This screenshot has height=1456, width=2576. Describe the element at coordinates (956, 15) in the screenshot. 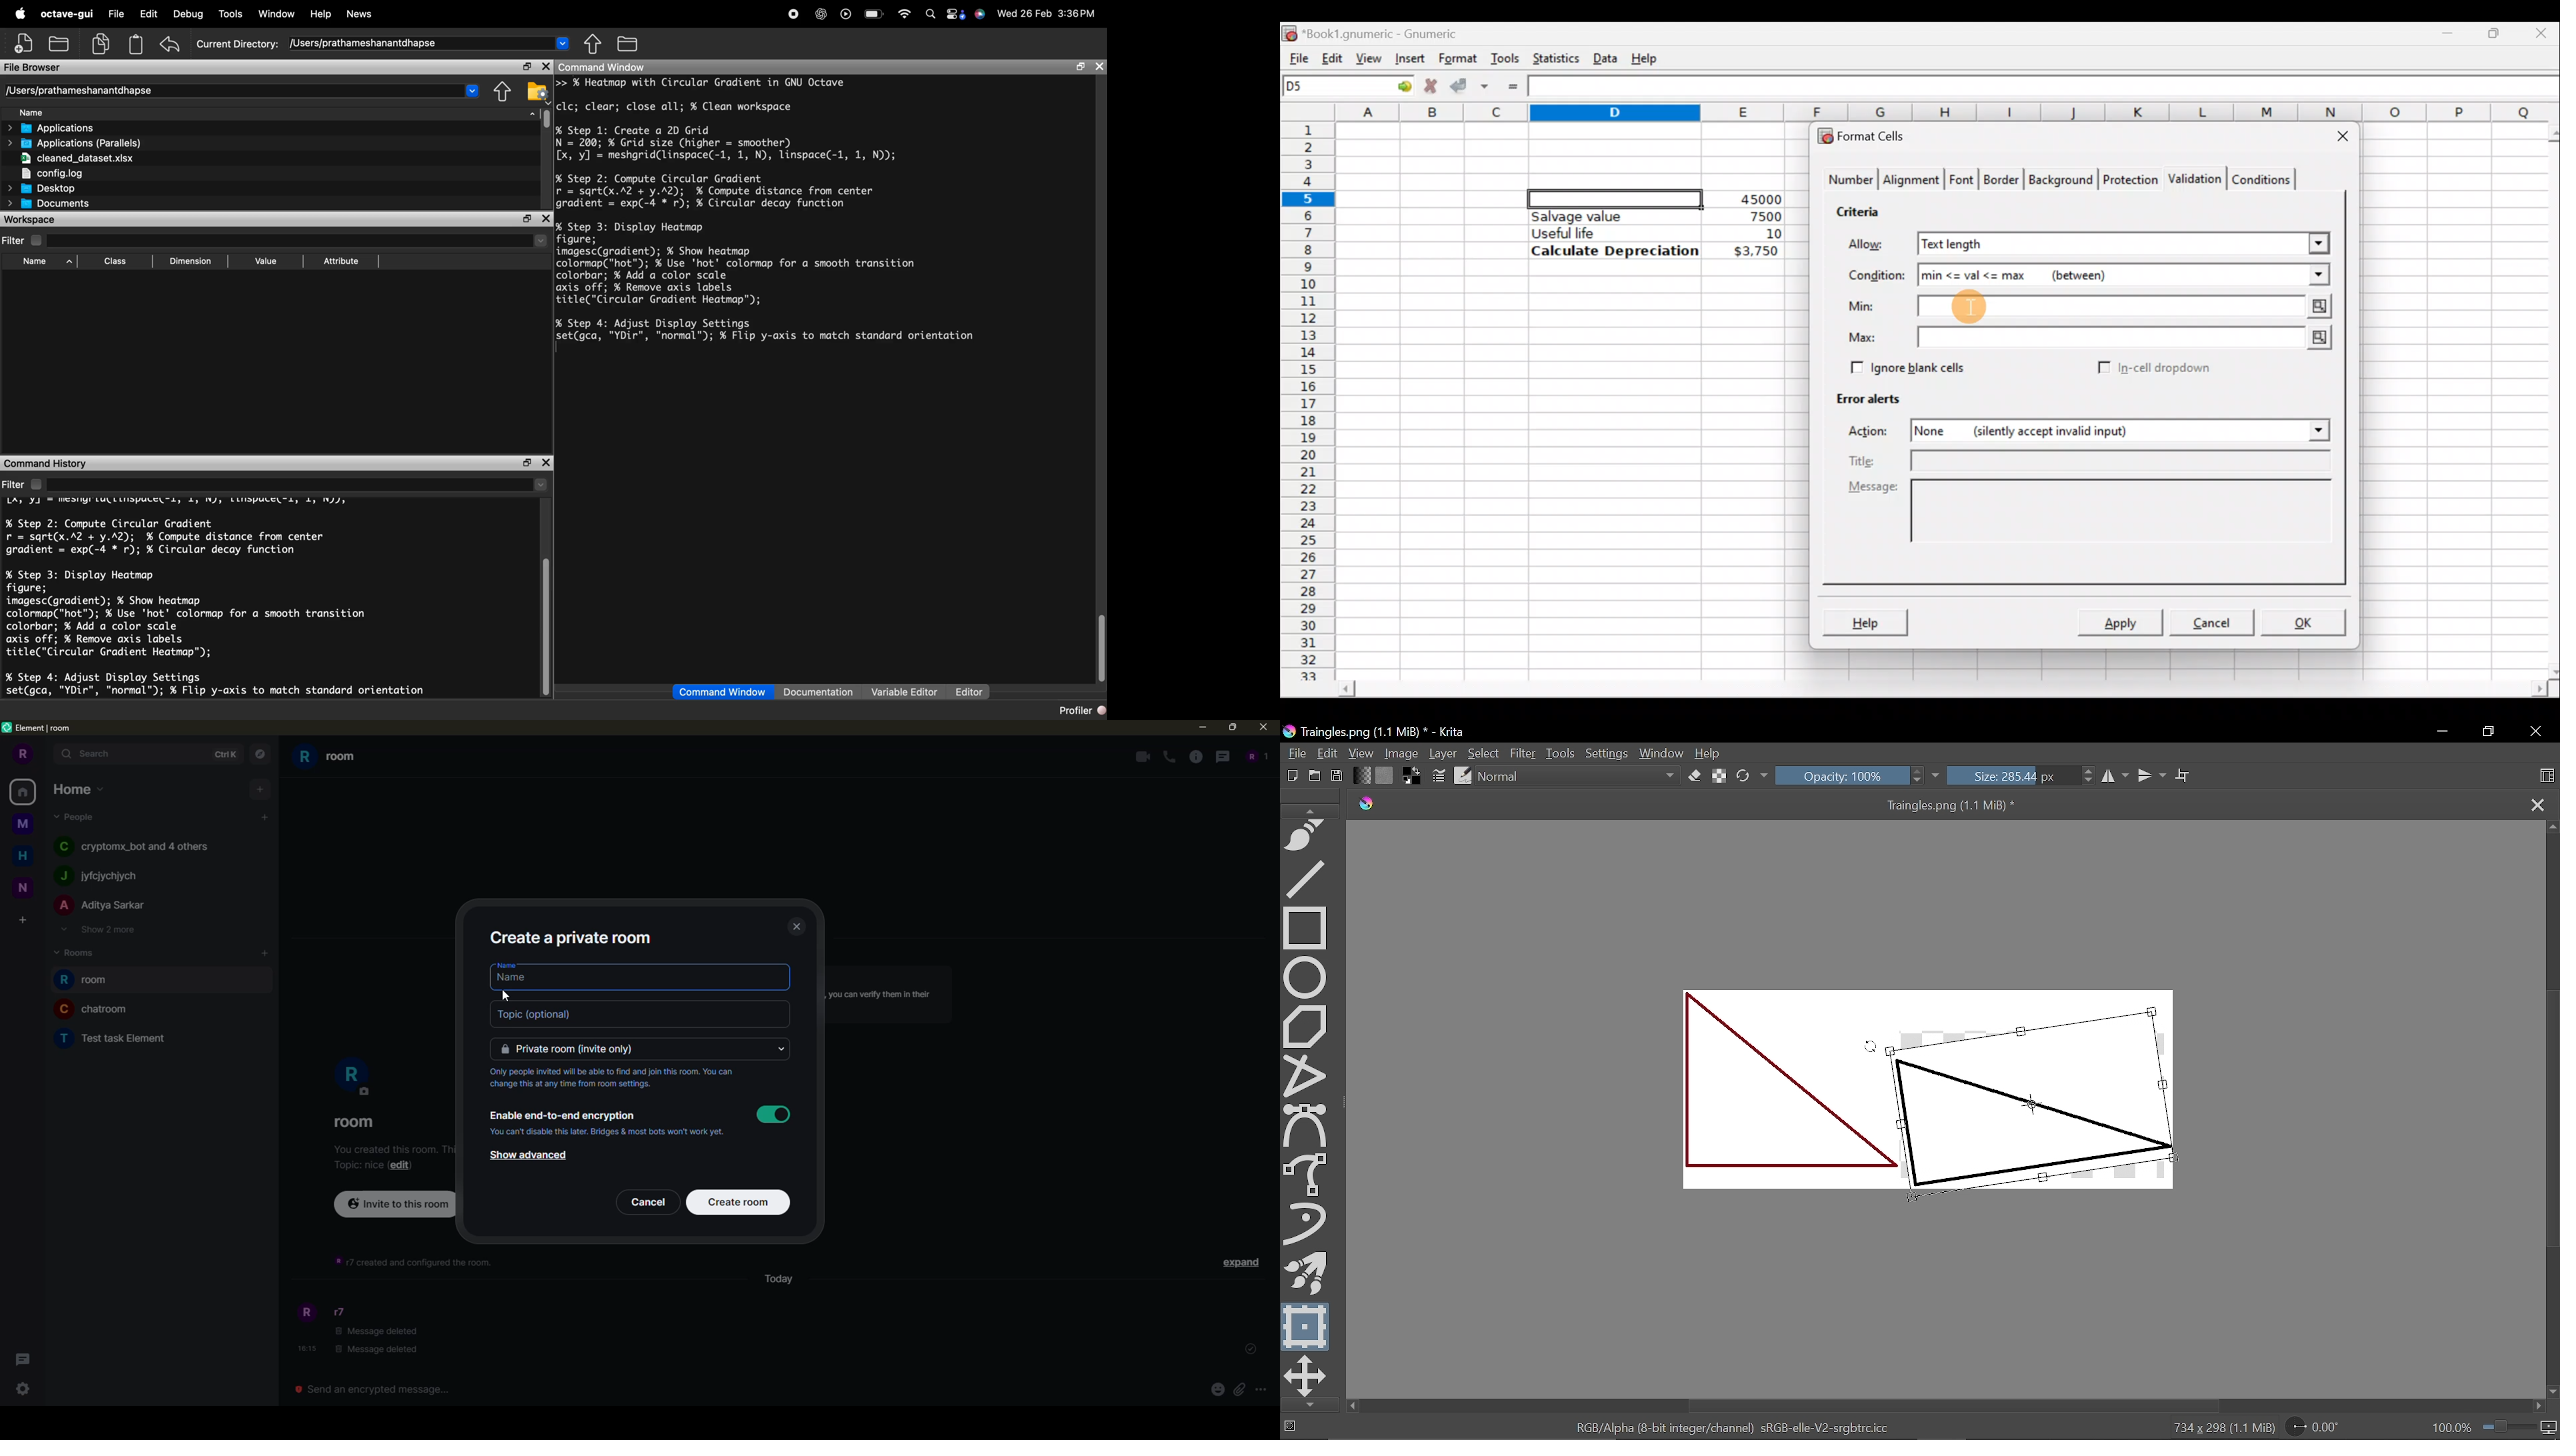

I see `control center` at that location.